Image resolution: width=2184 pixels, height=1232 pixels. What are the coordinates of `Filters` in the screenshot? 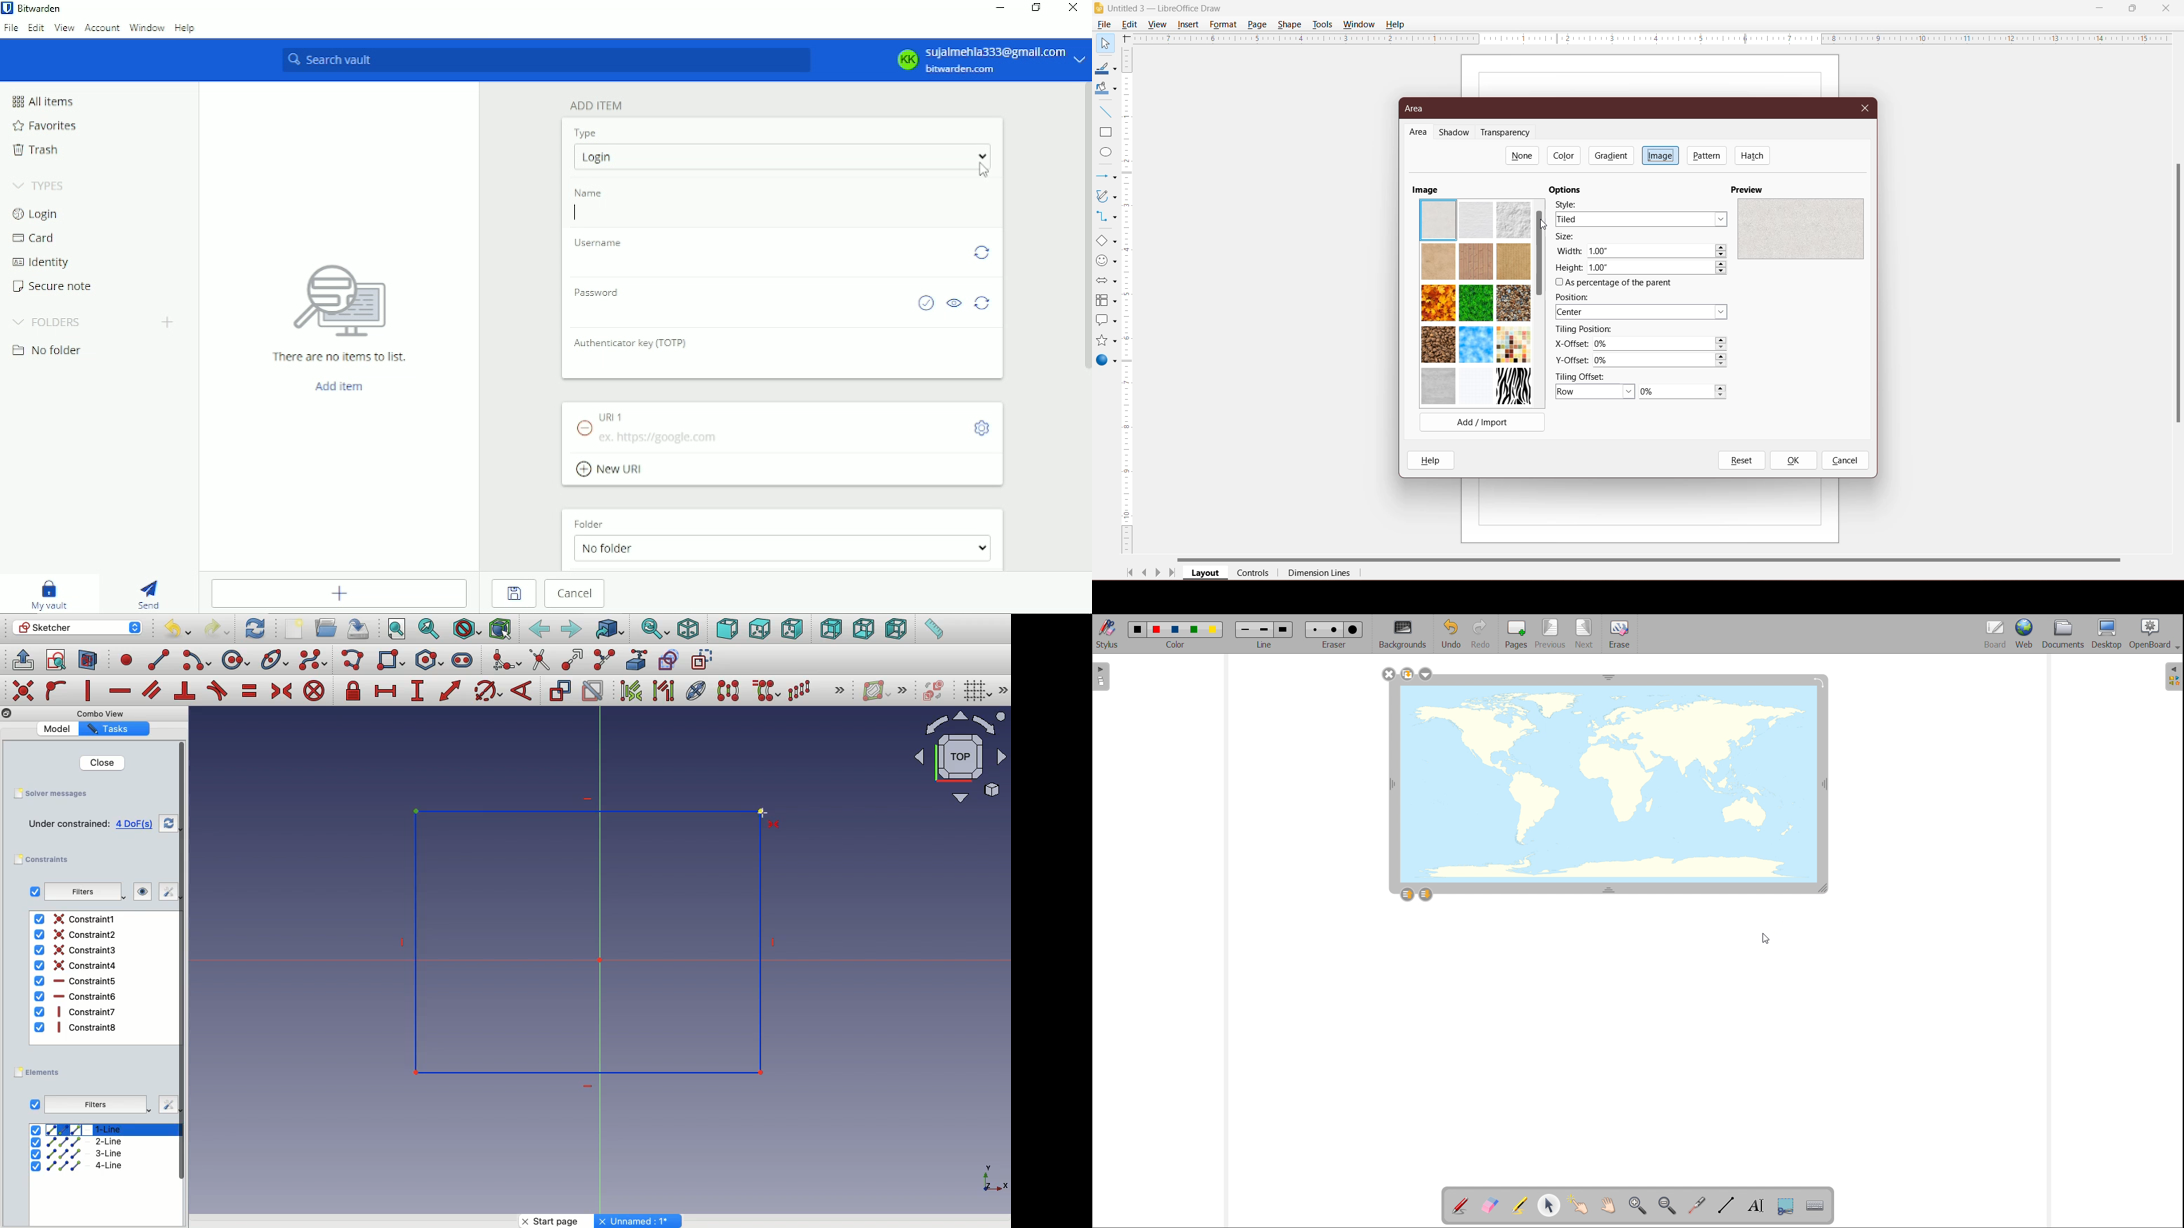 It's located at (95, 1105).